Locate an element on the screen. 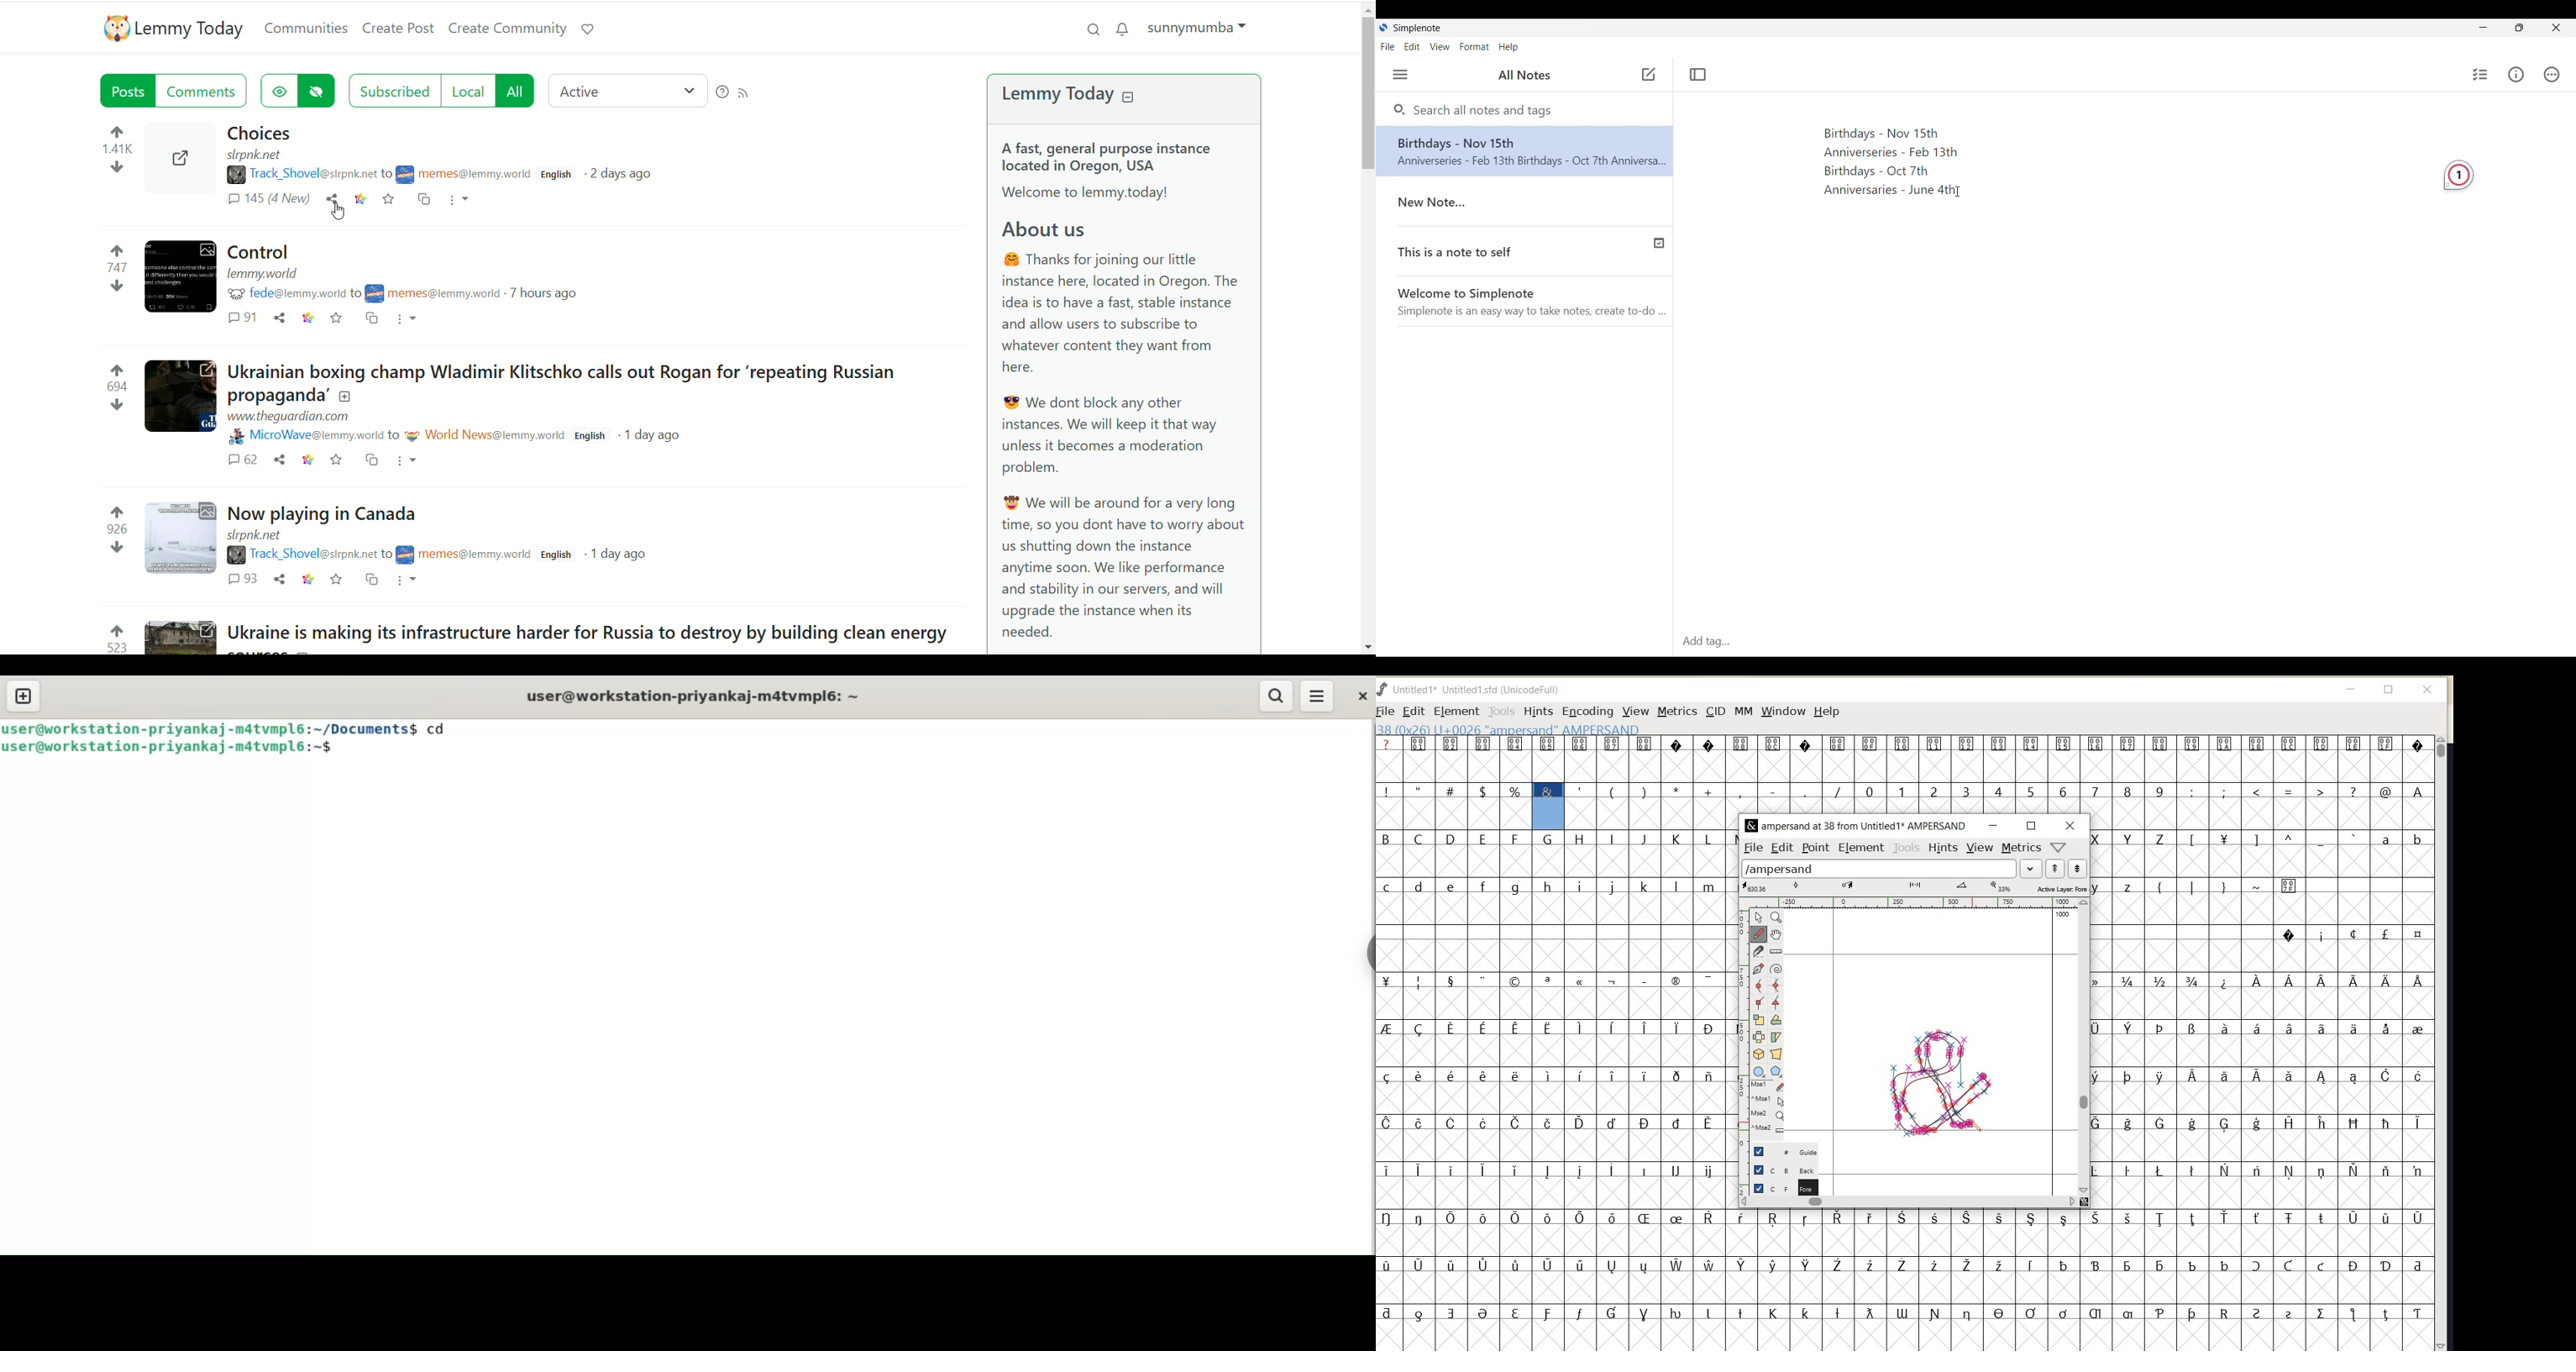  votes up and down is located at coordinates (112, 266).